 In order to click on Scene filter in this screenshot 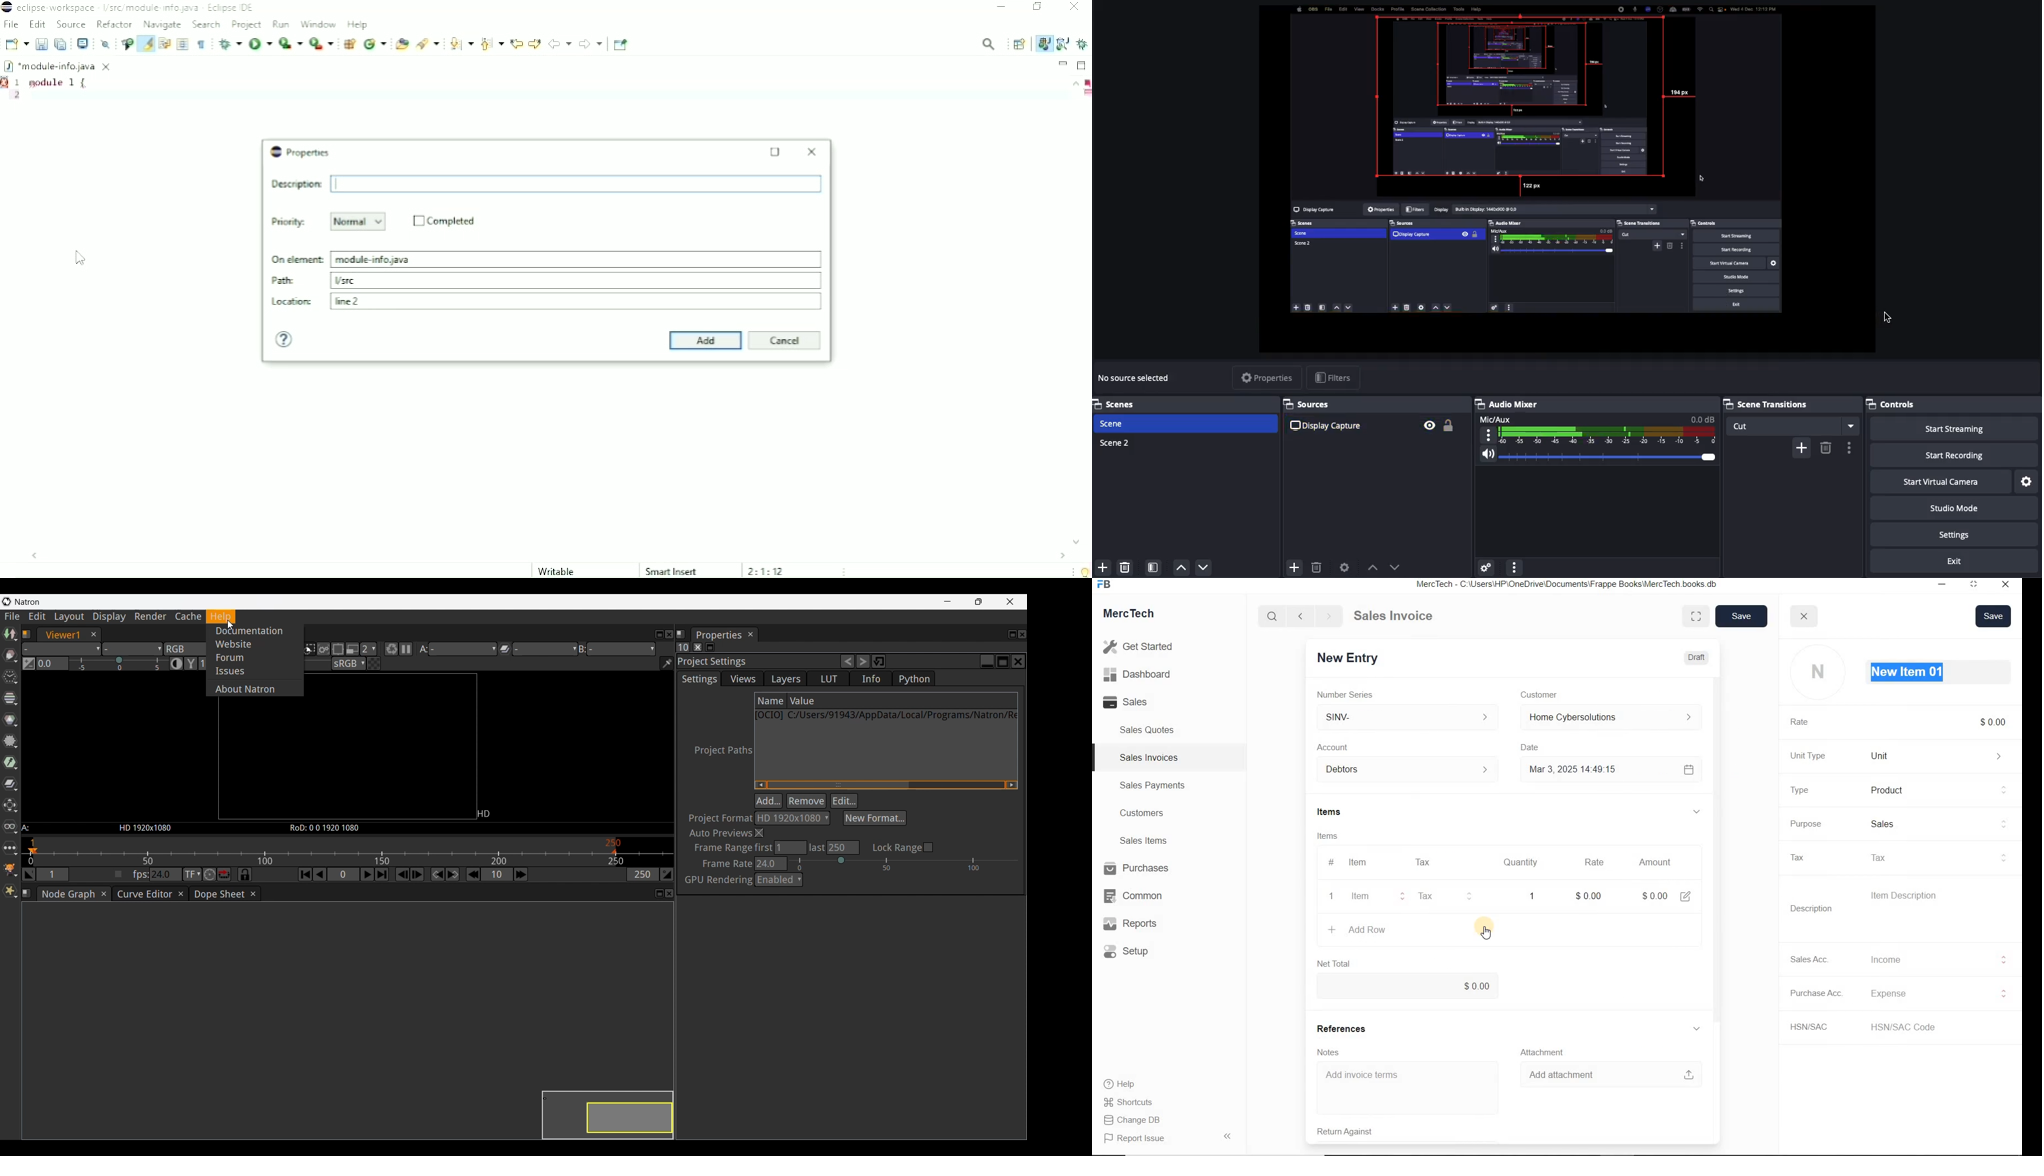, I will do `click(1154, 568)`.